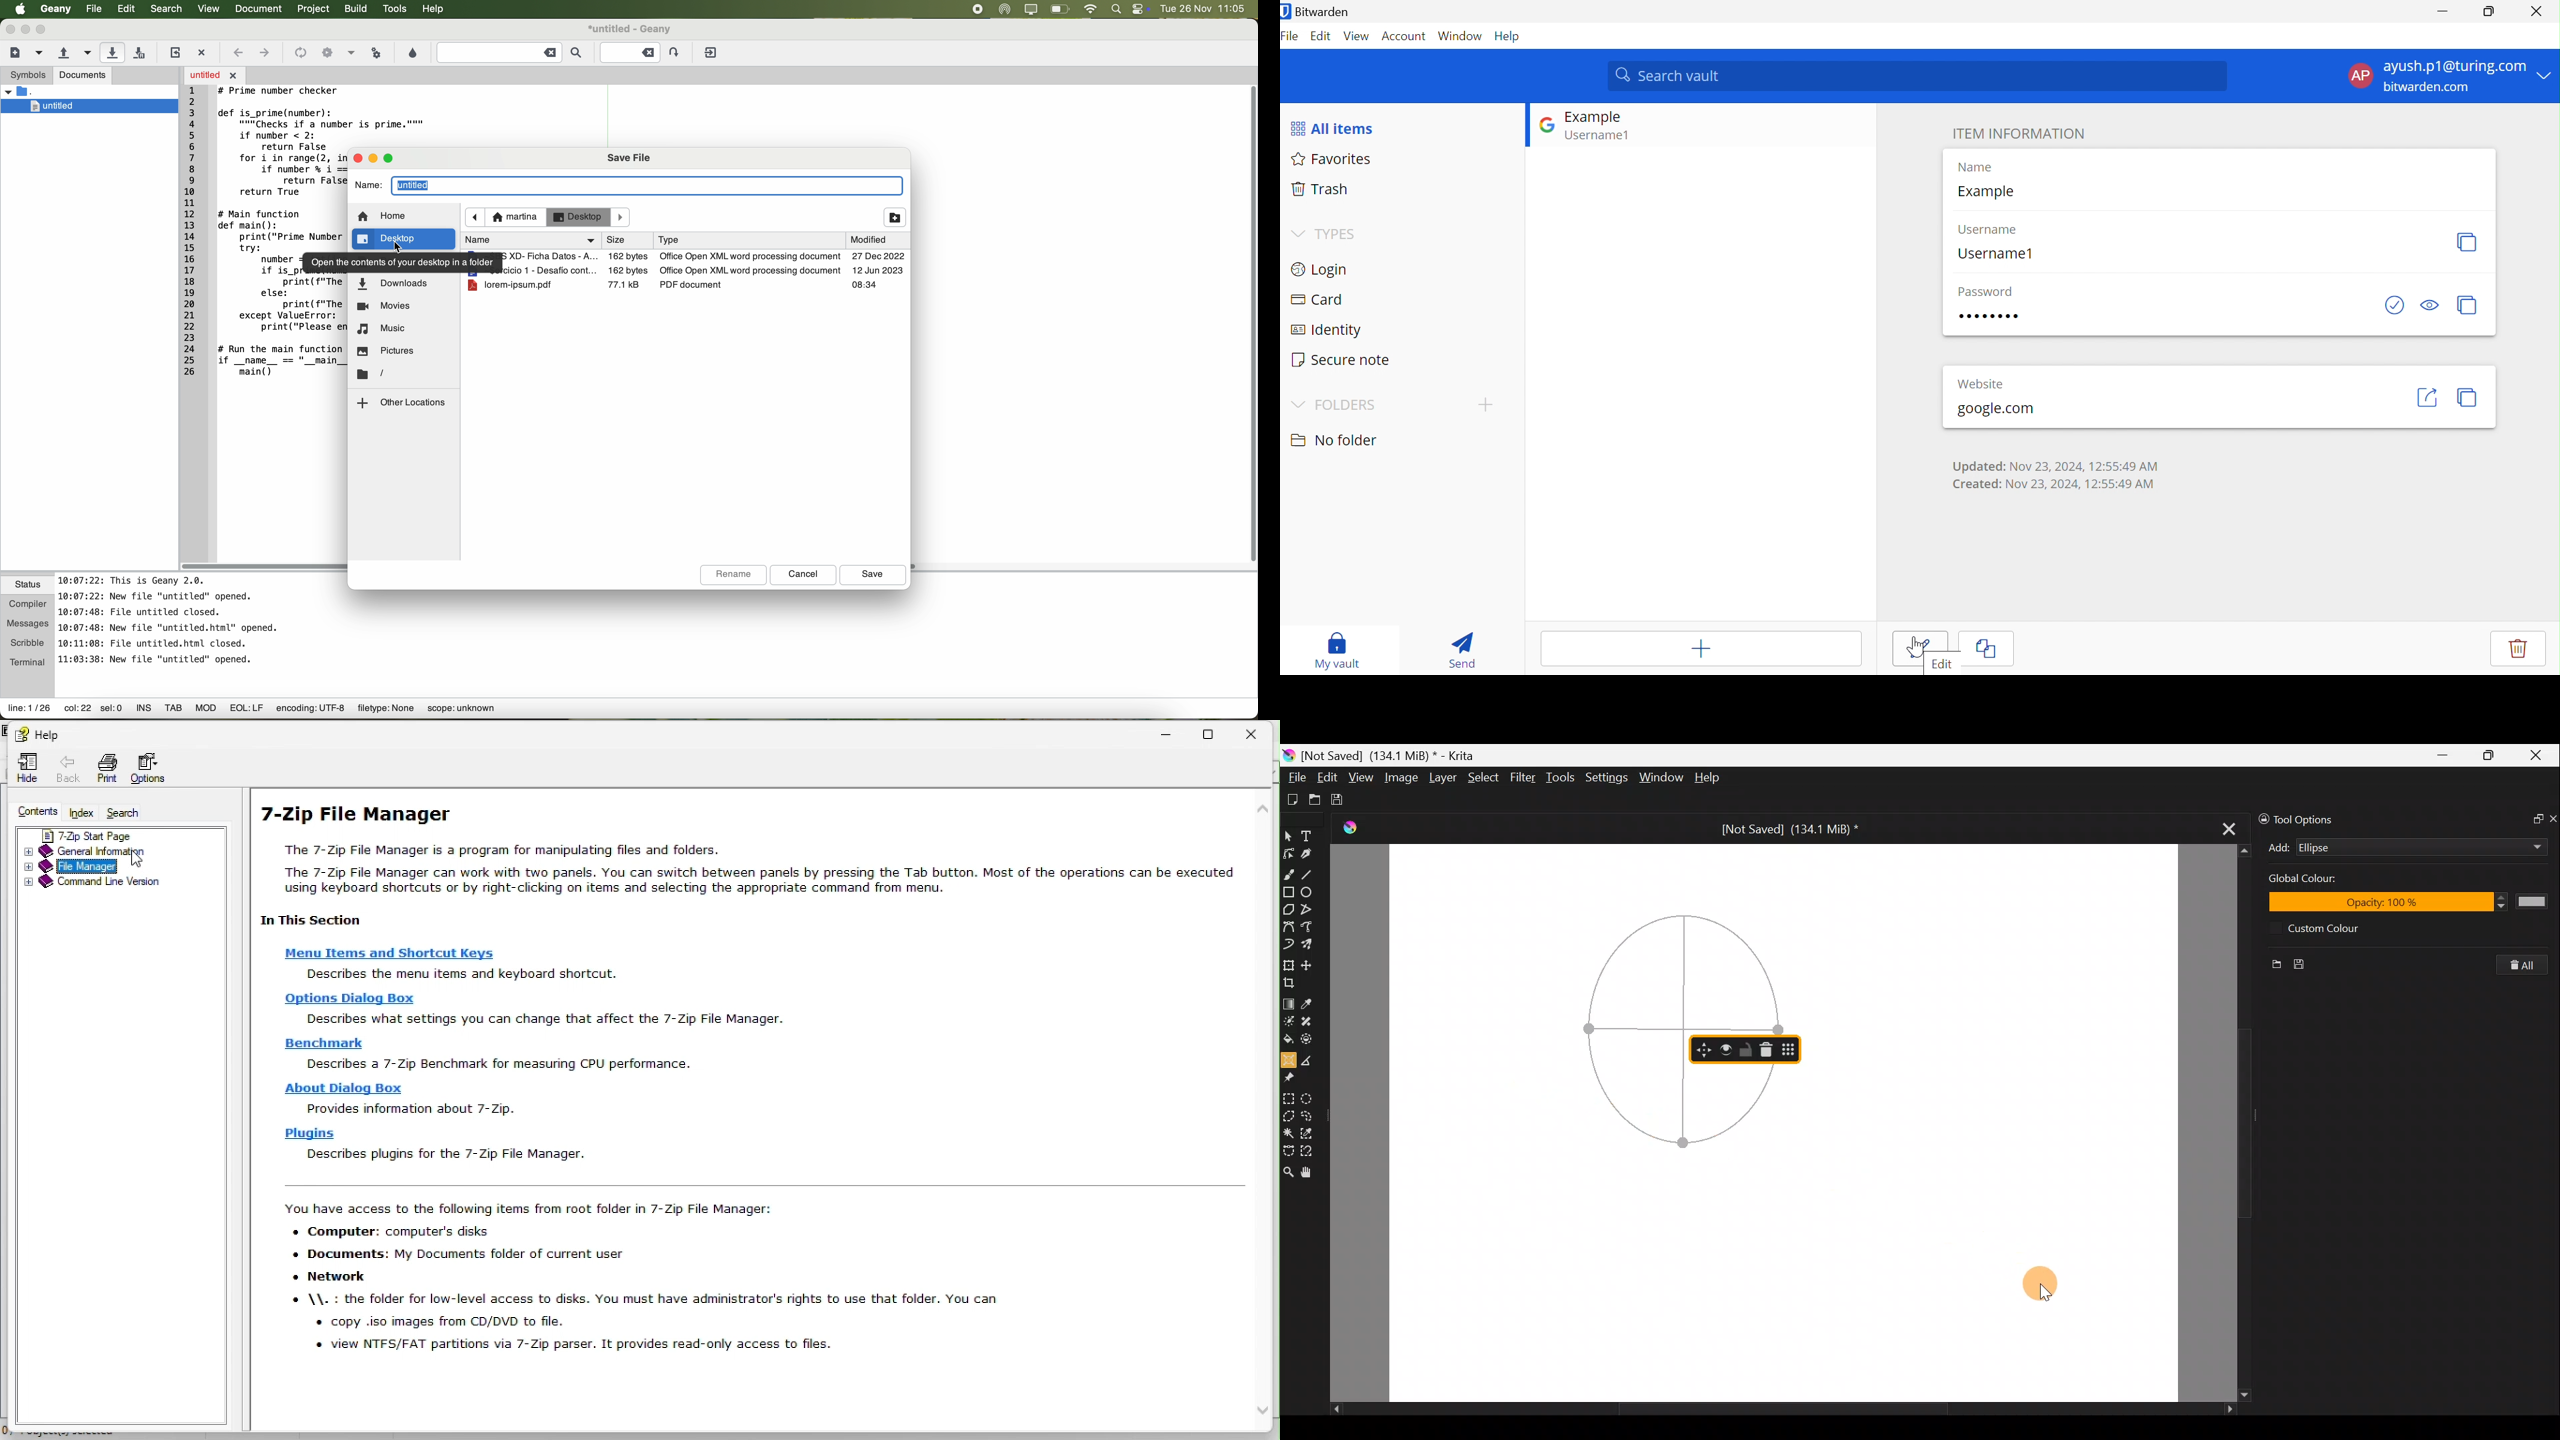 The width and height of the screenshot is (2576, 1456). I want to click on restore, so click(1216, 731).